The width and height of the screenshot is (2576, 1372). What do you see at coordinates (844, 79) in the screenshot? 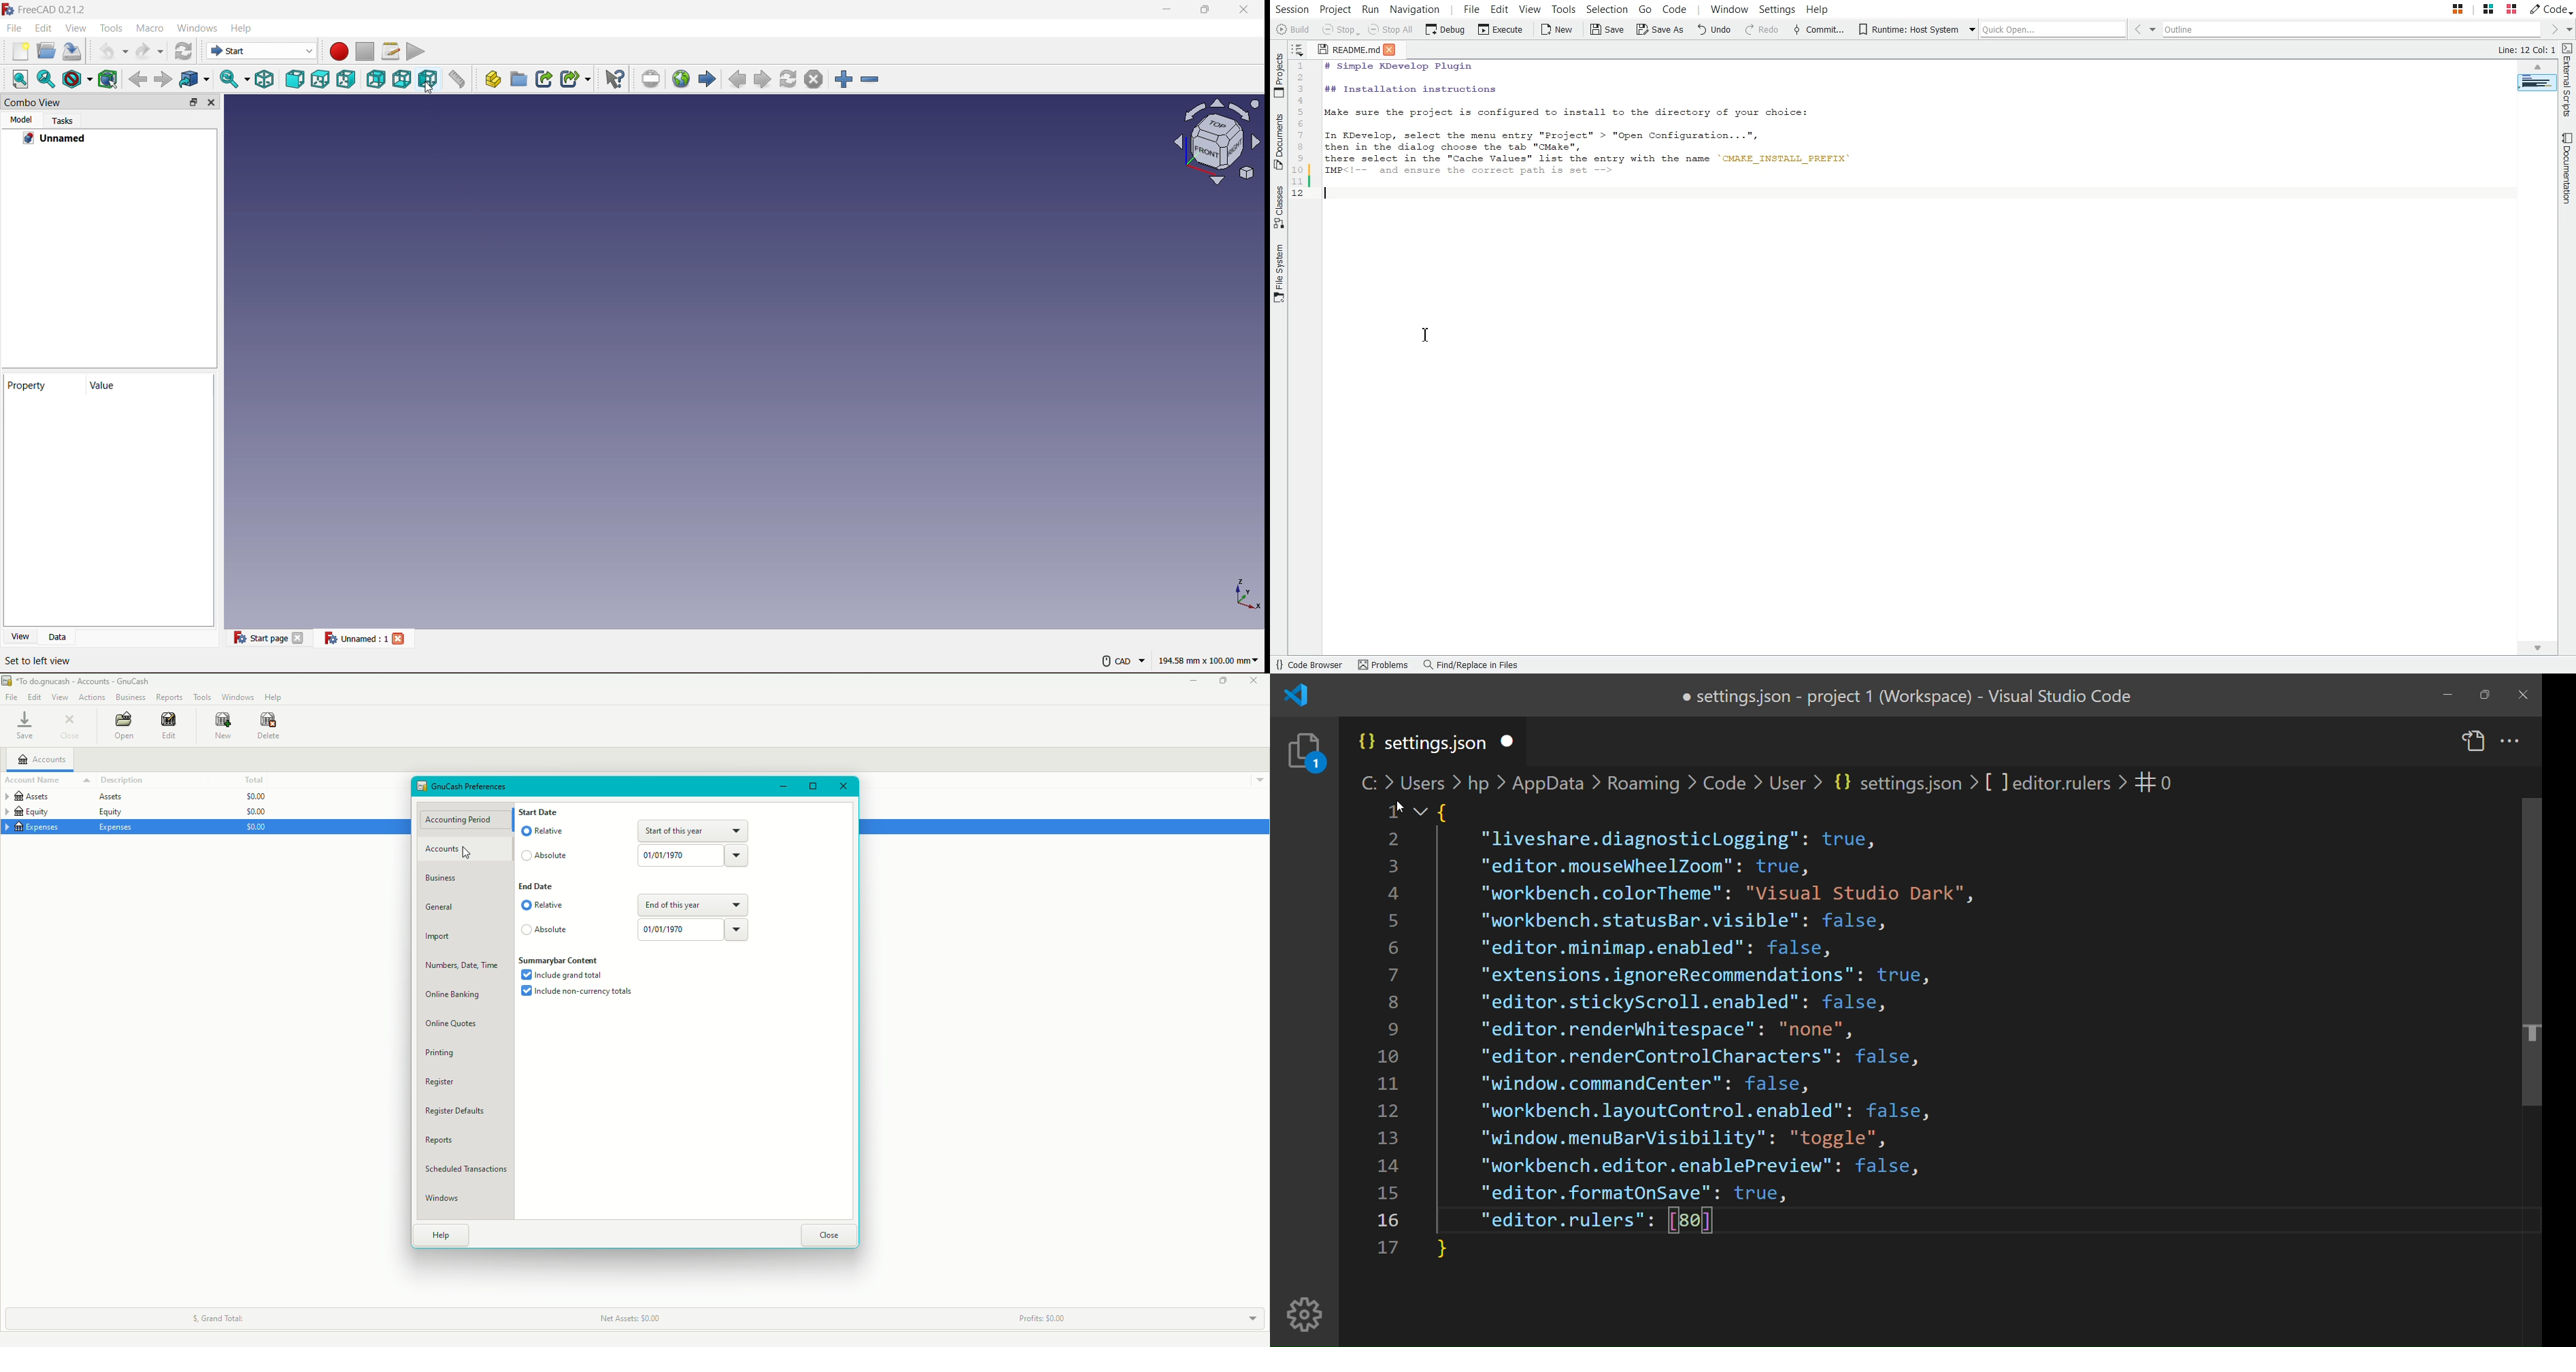
I see `Zoom In` at bounding box center [844, 79].